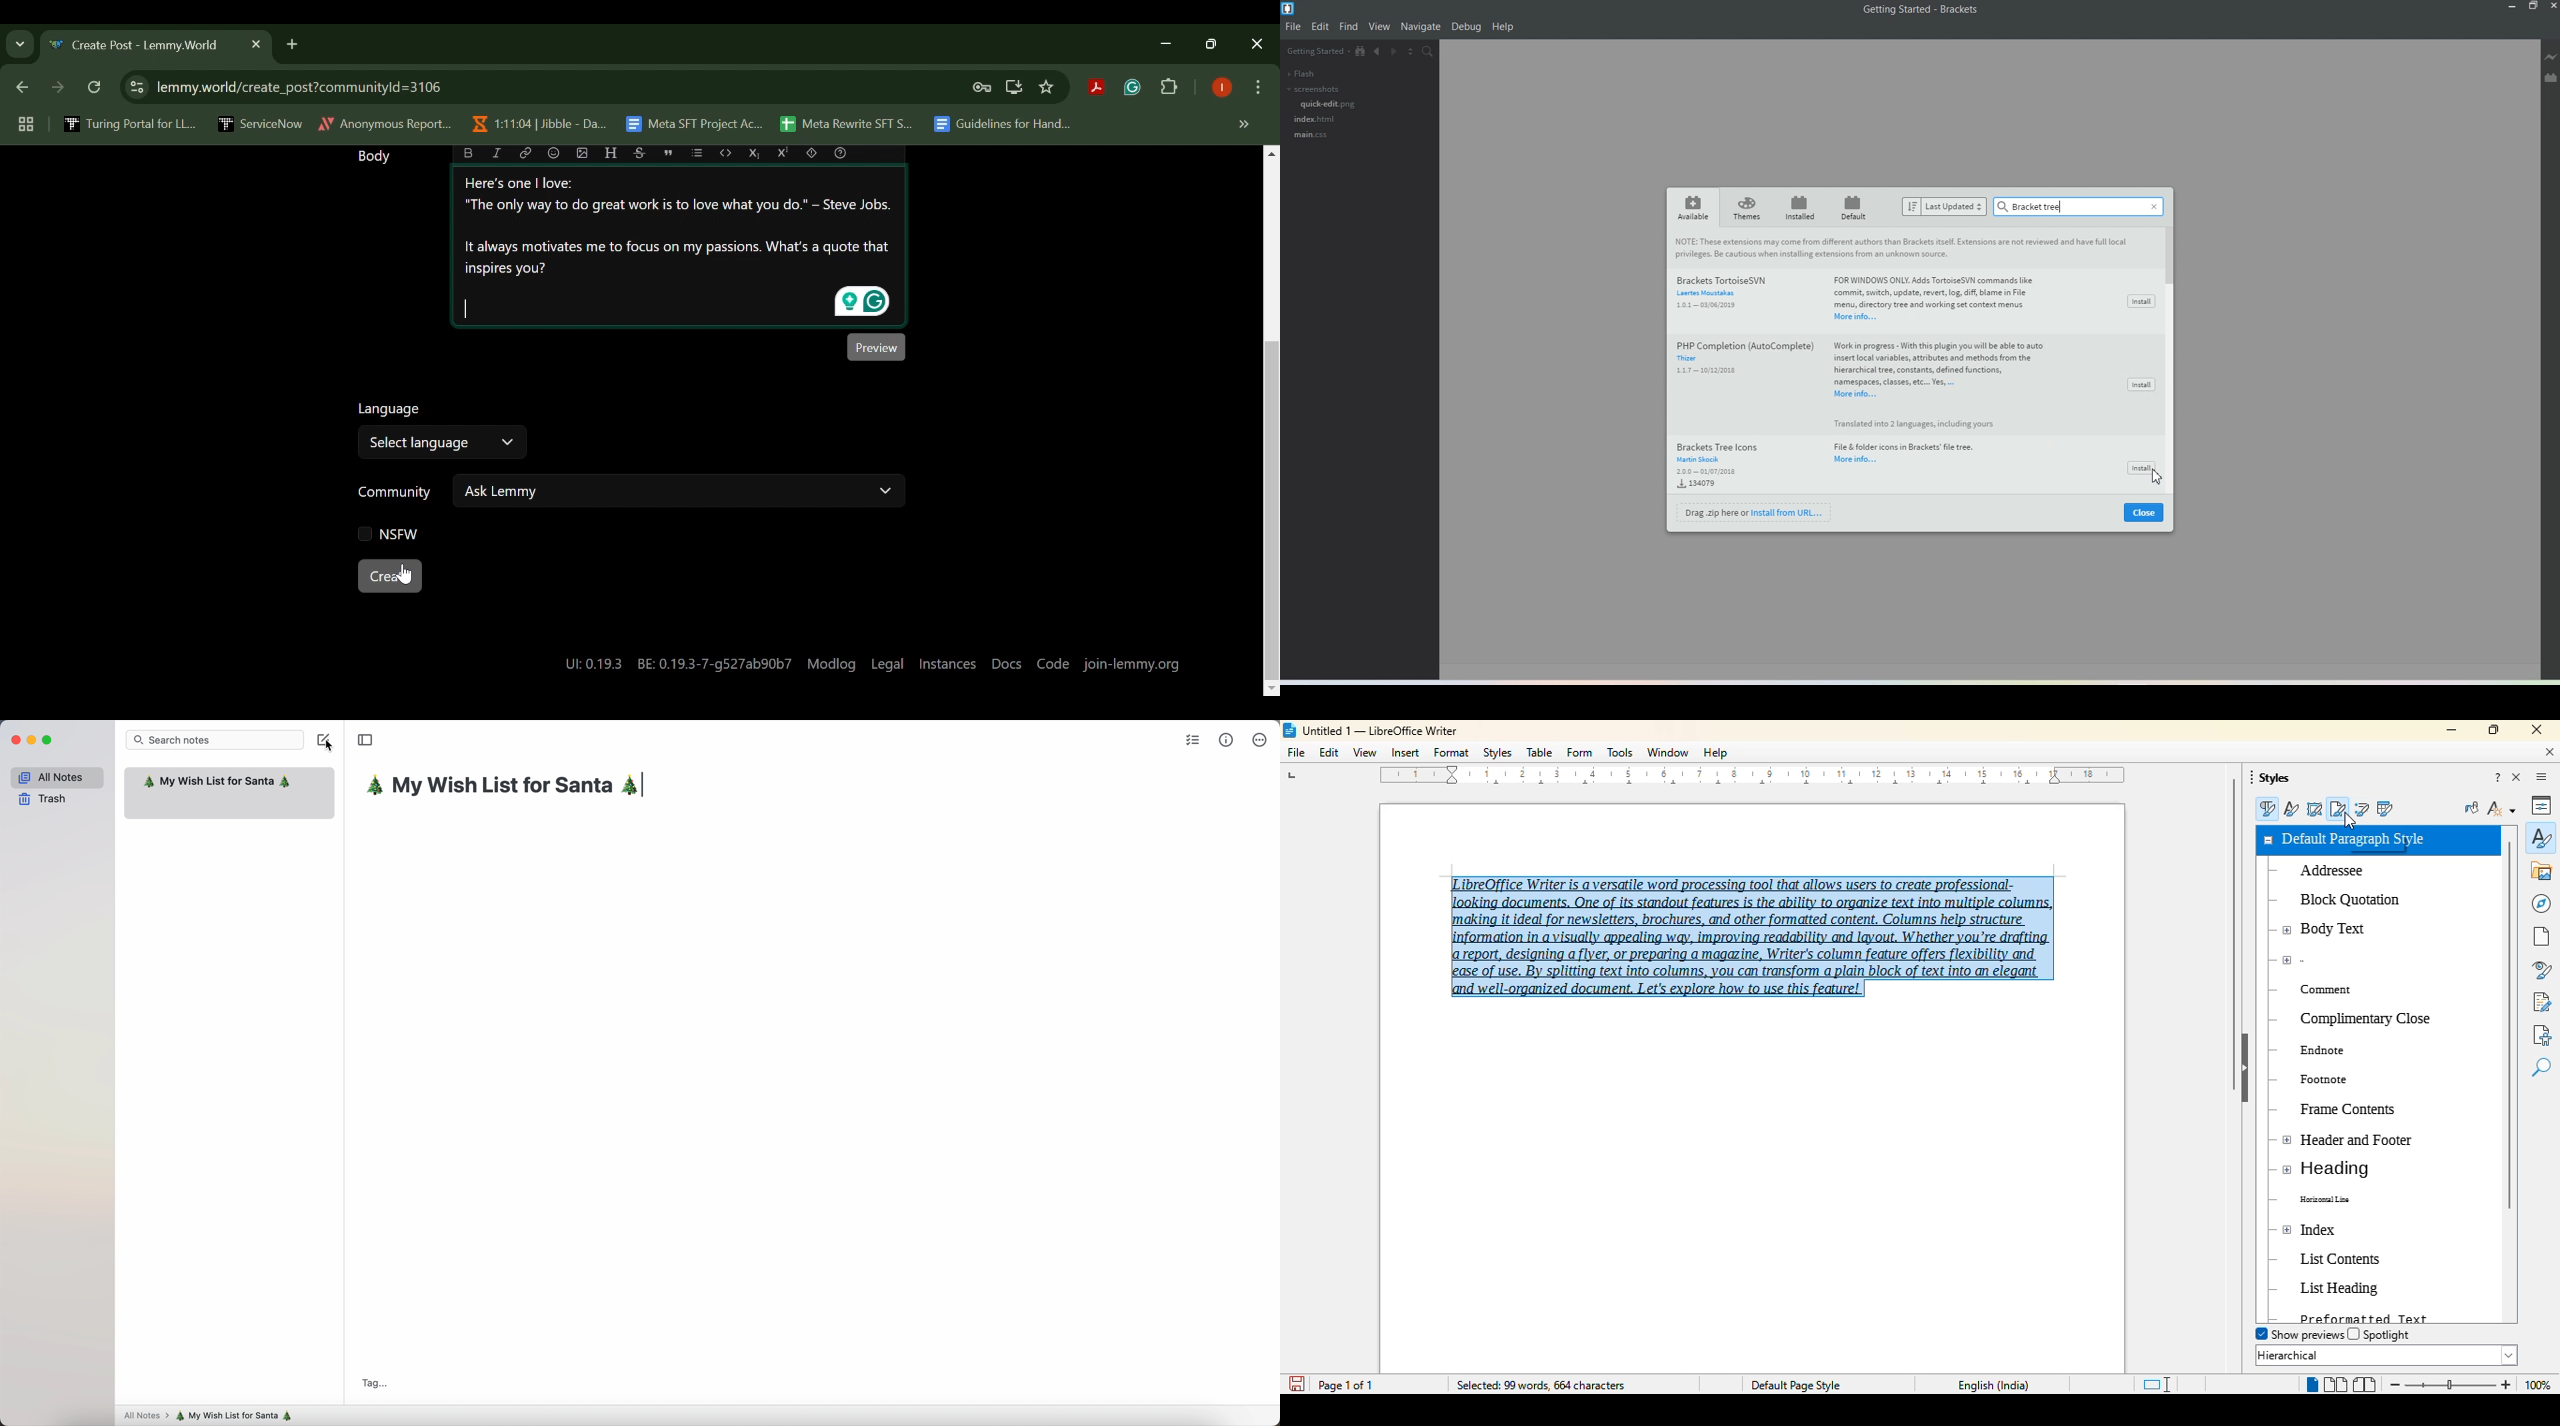 This screenshot has width=2576, height=1428. I want to click on Instances, so click(946, 662).